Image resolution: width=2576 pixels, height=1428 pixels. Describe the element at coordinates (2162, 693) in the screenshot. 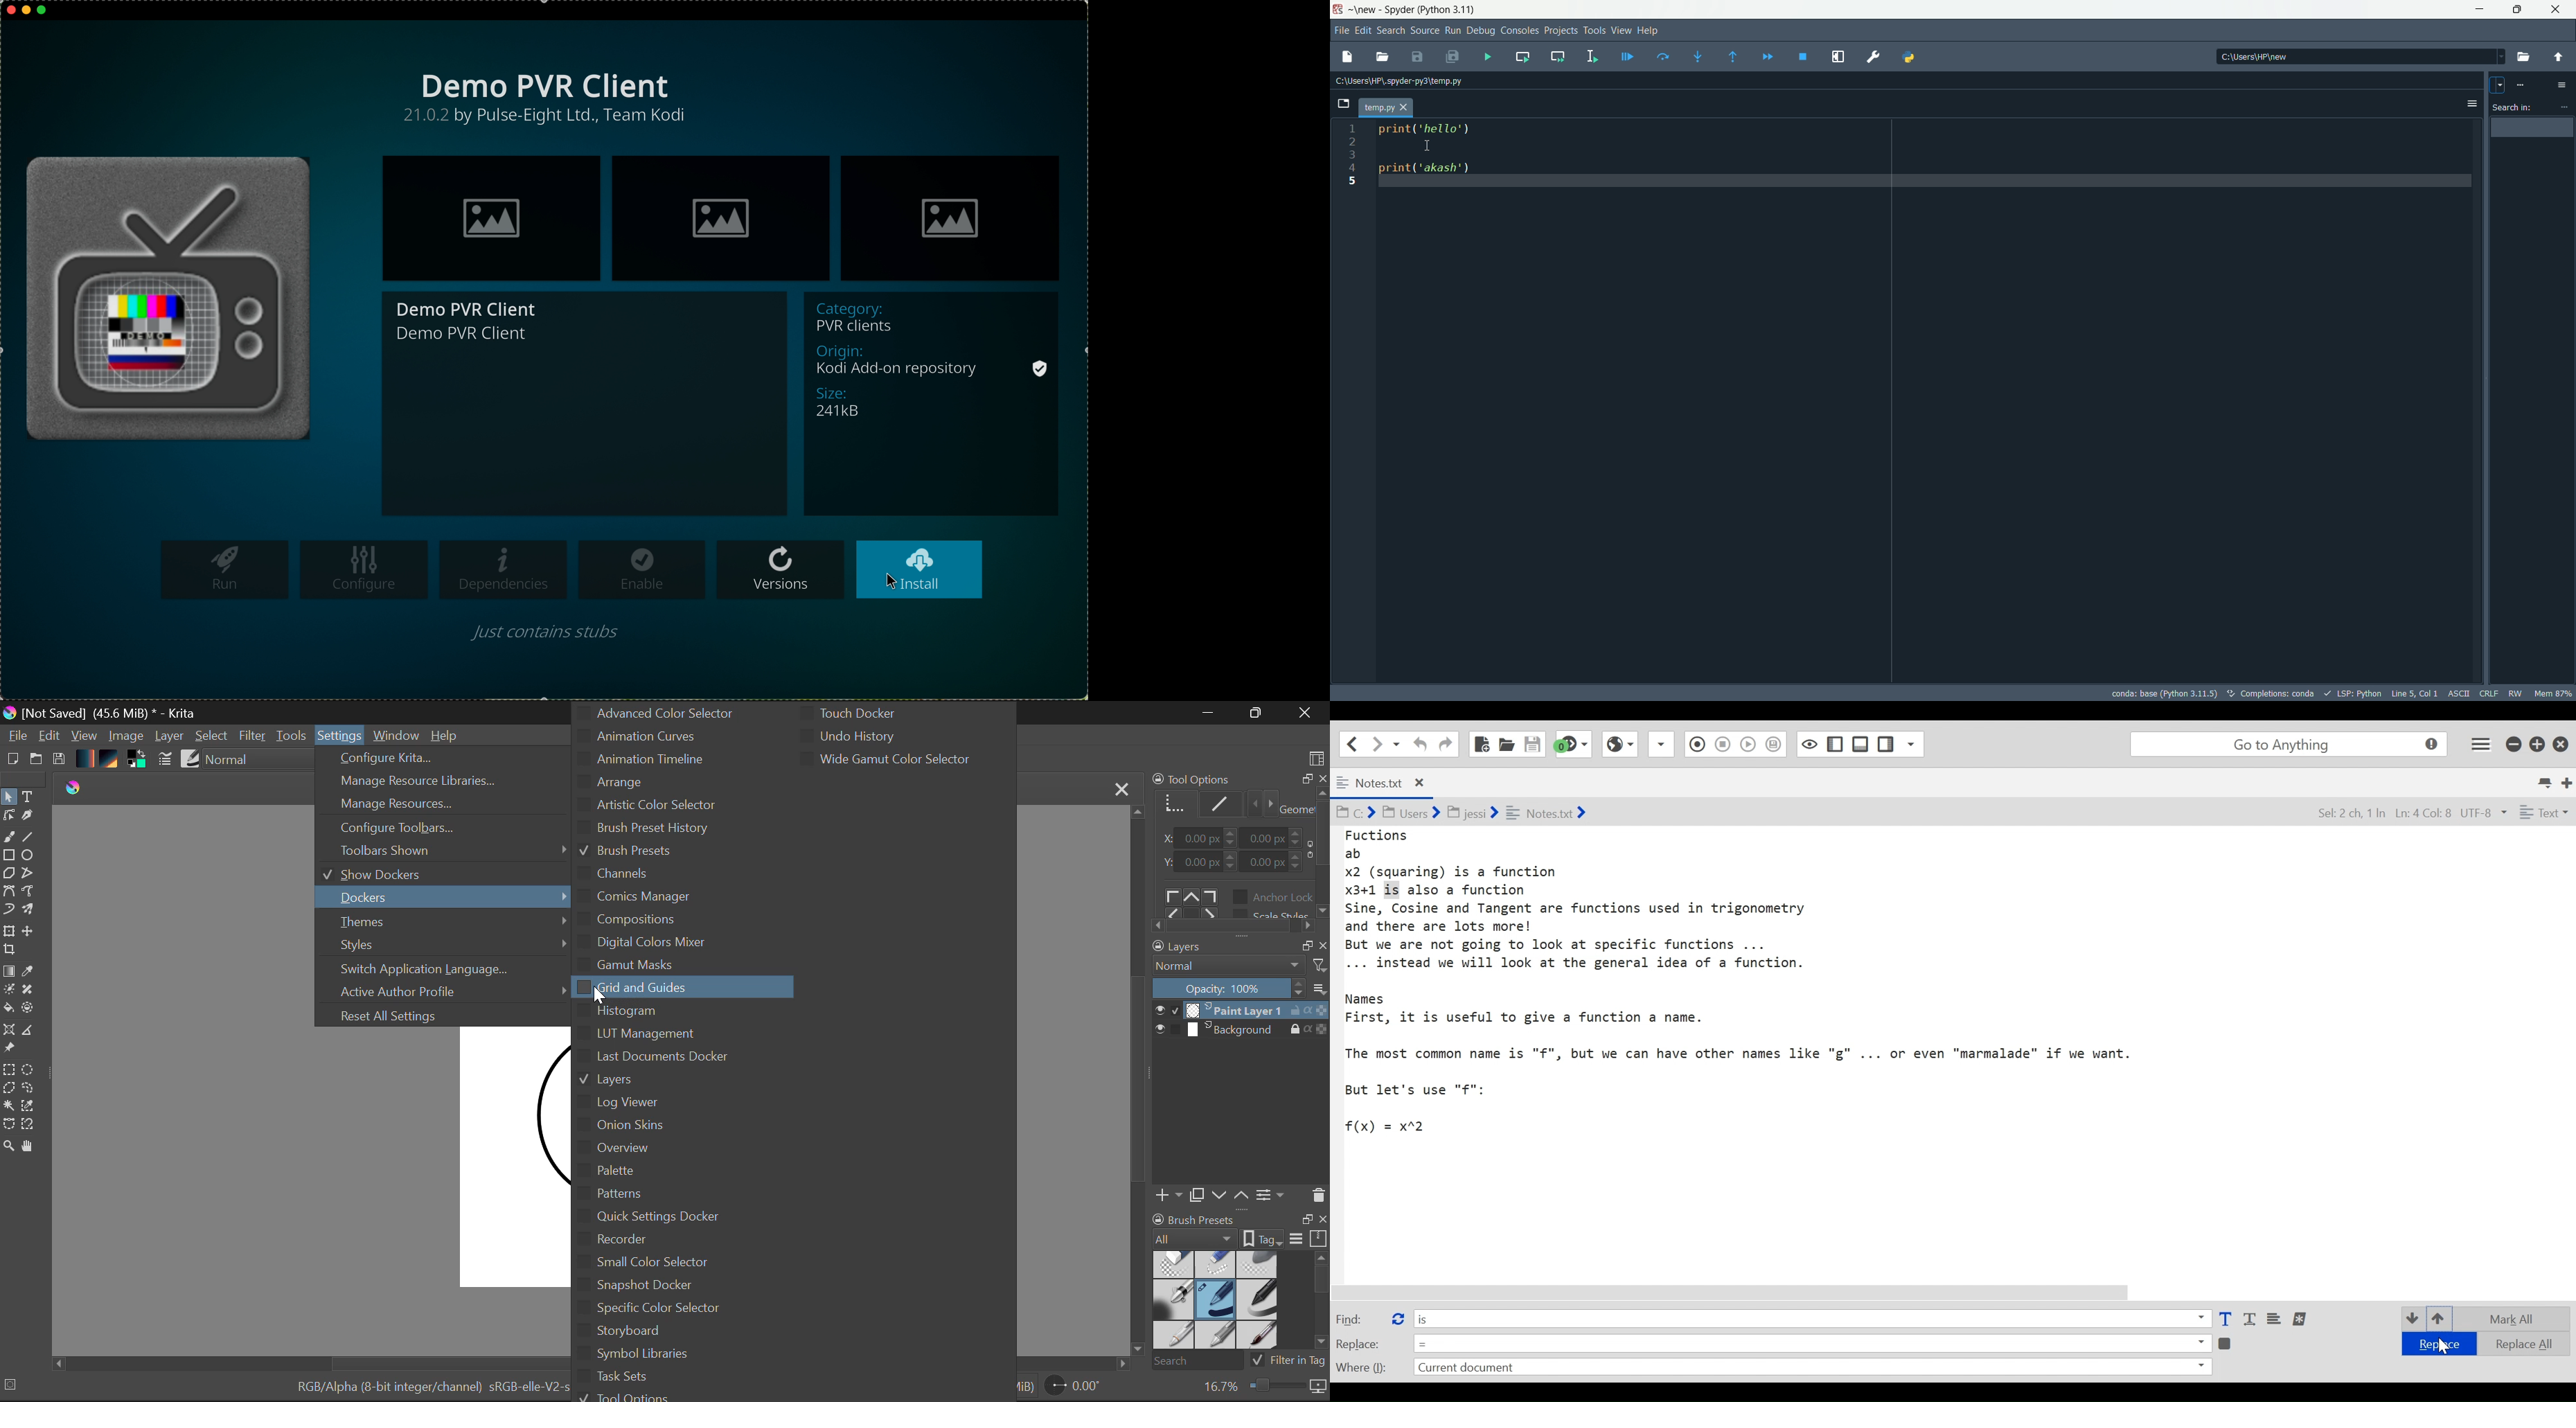

I see `interpreter` at that location.